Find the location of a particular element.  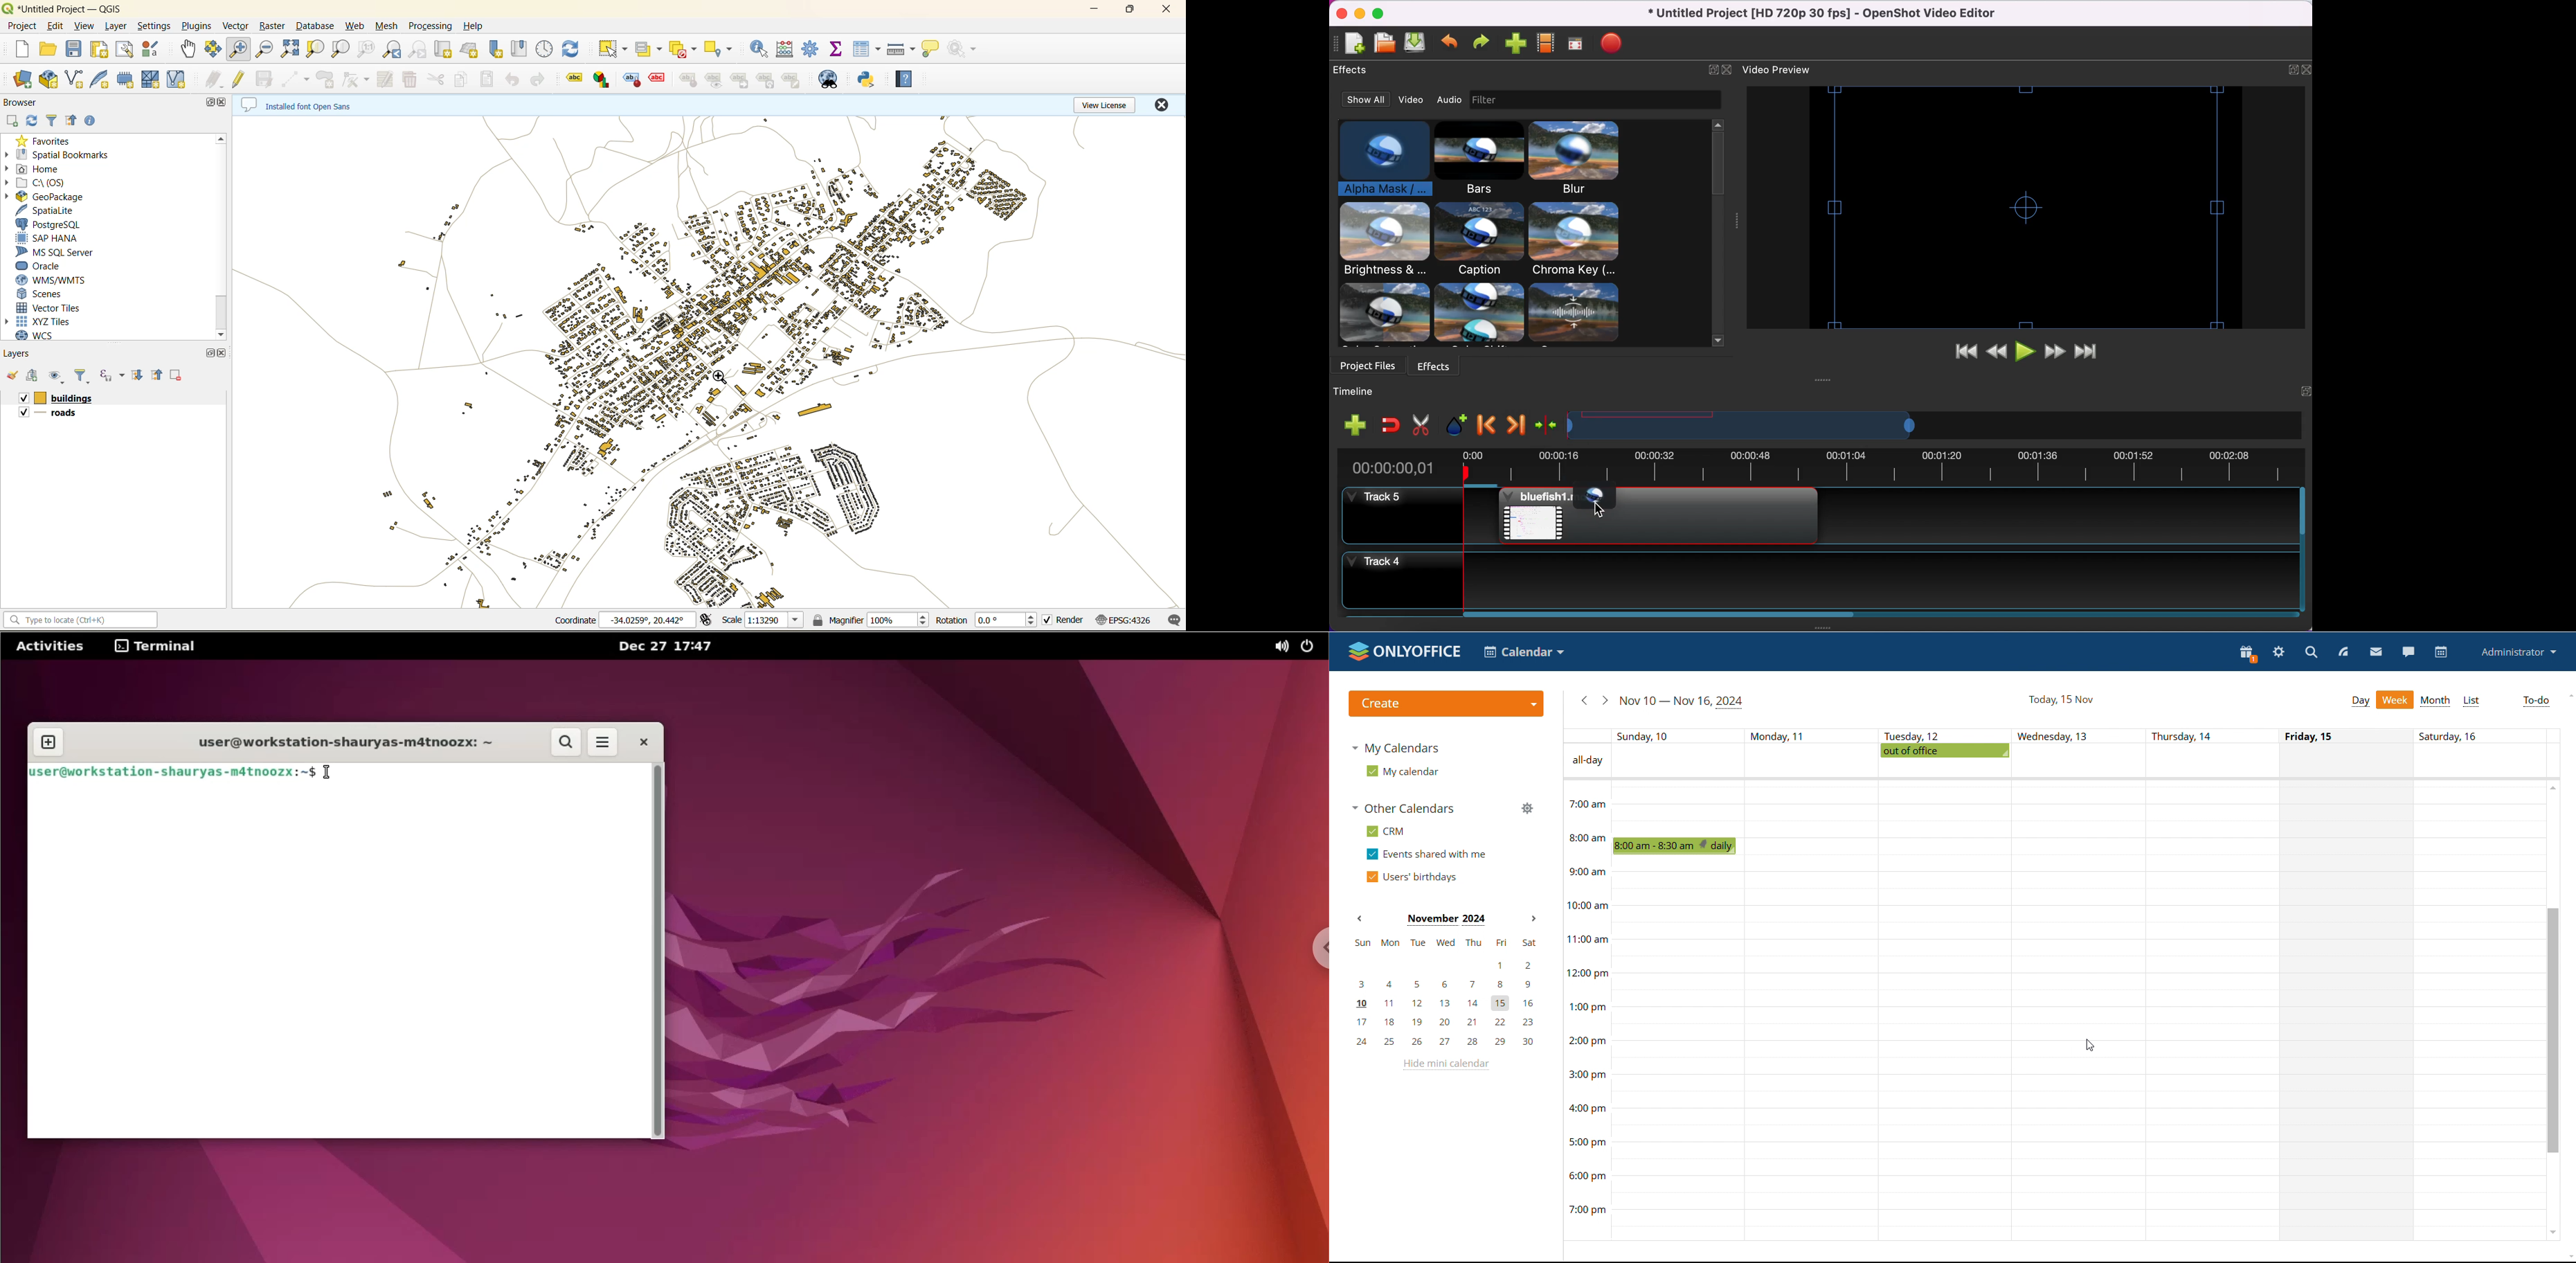

rewind is located at coordinates (1997, 352).